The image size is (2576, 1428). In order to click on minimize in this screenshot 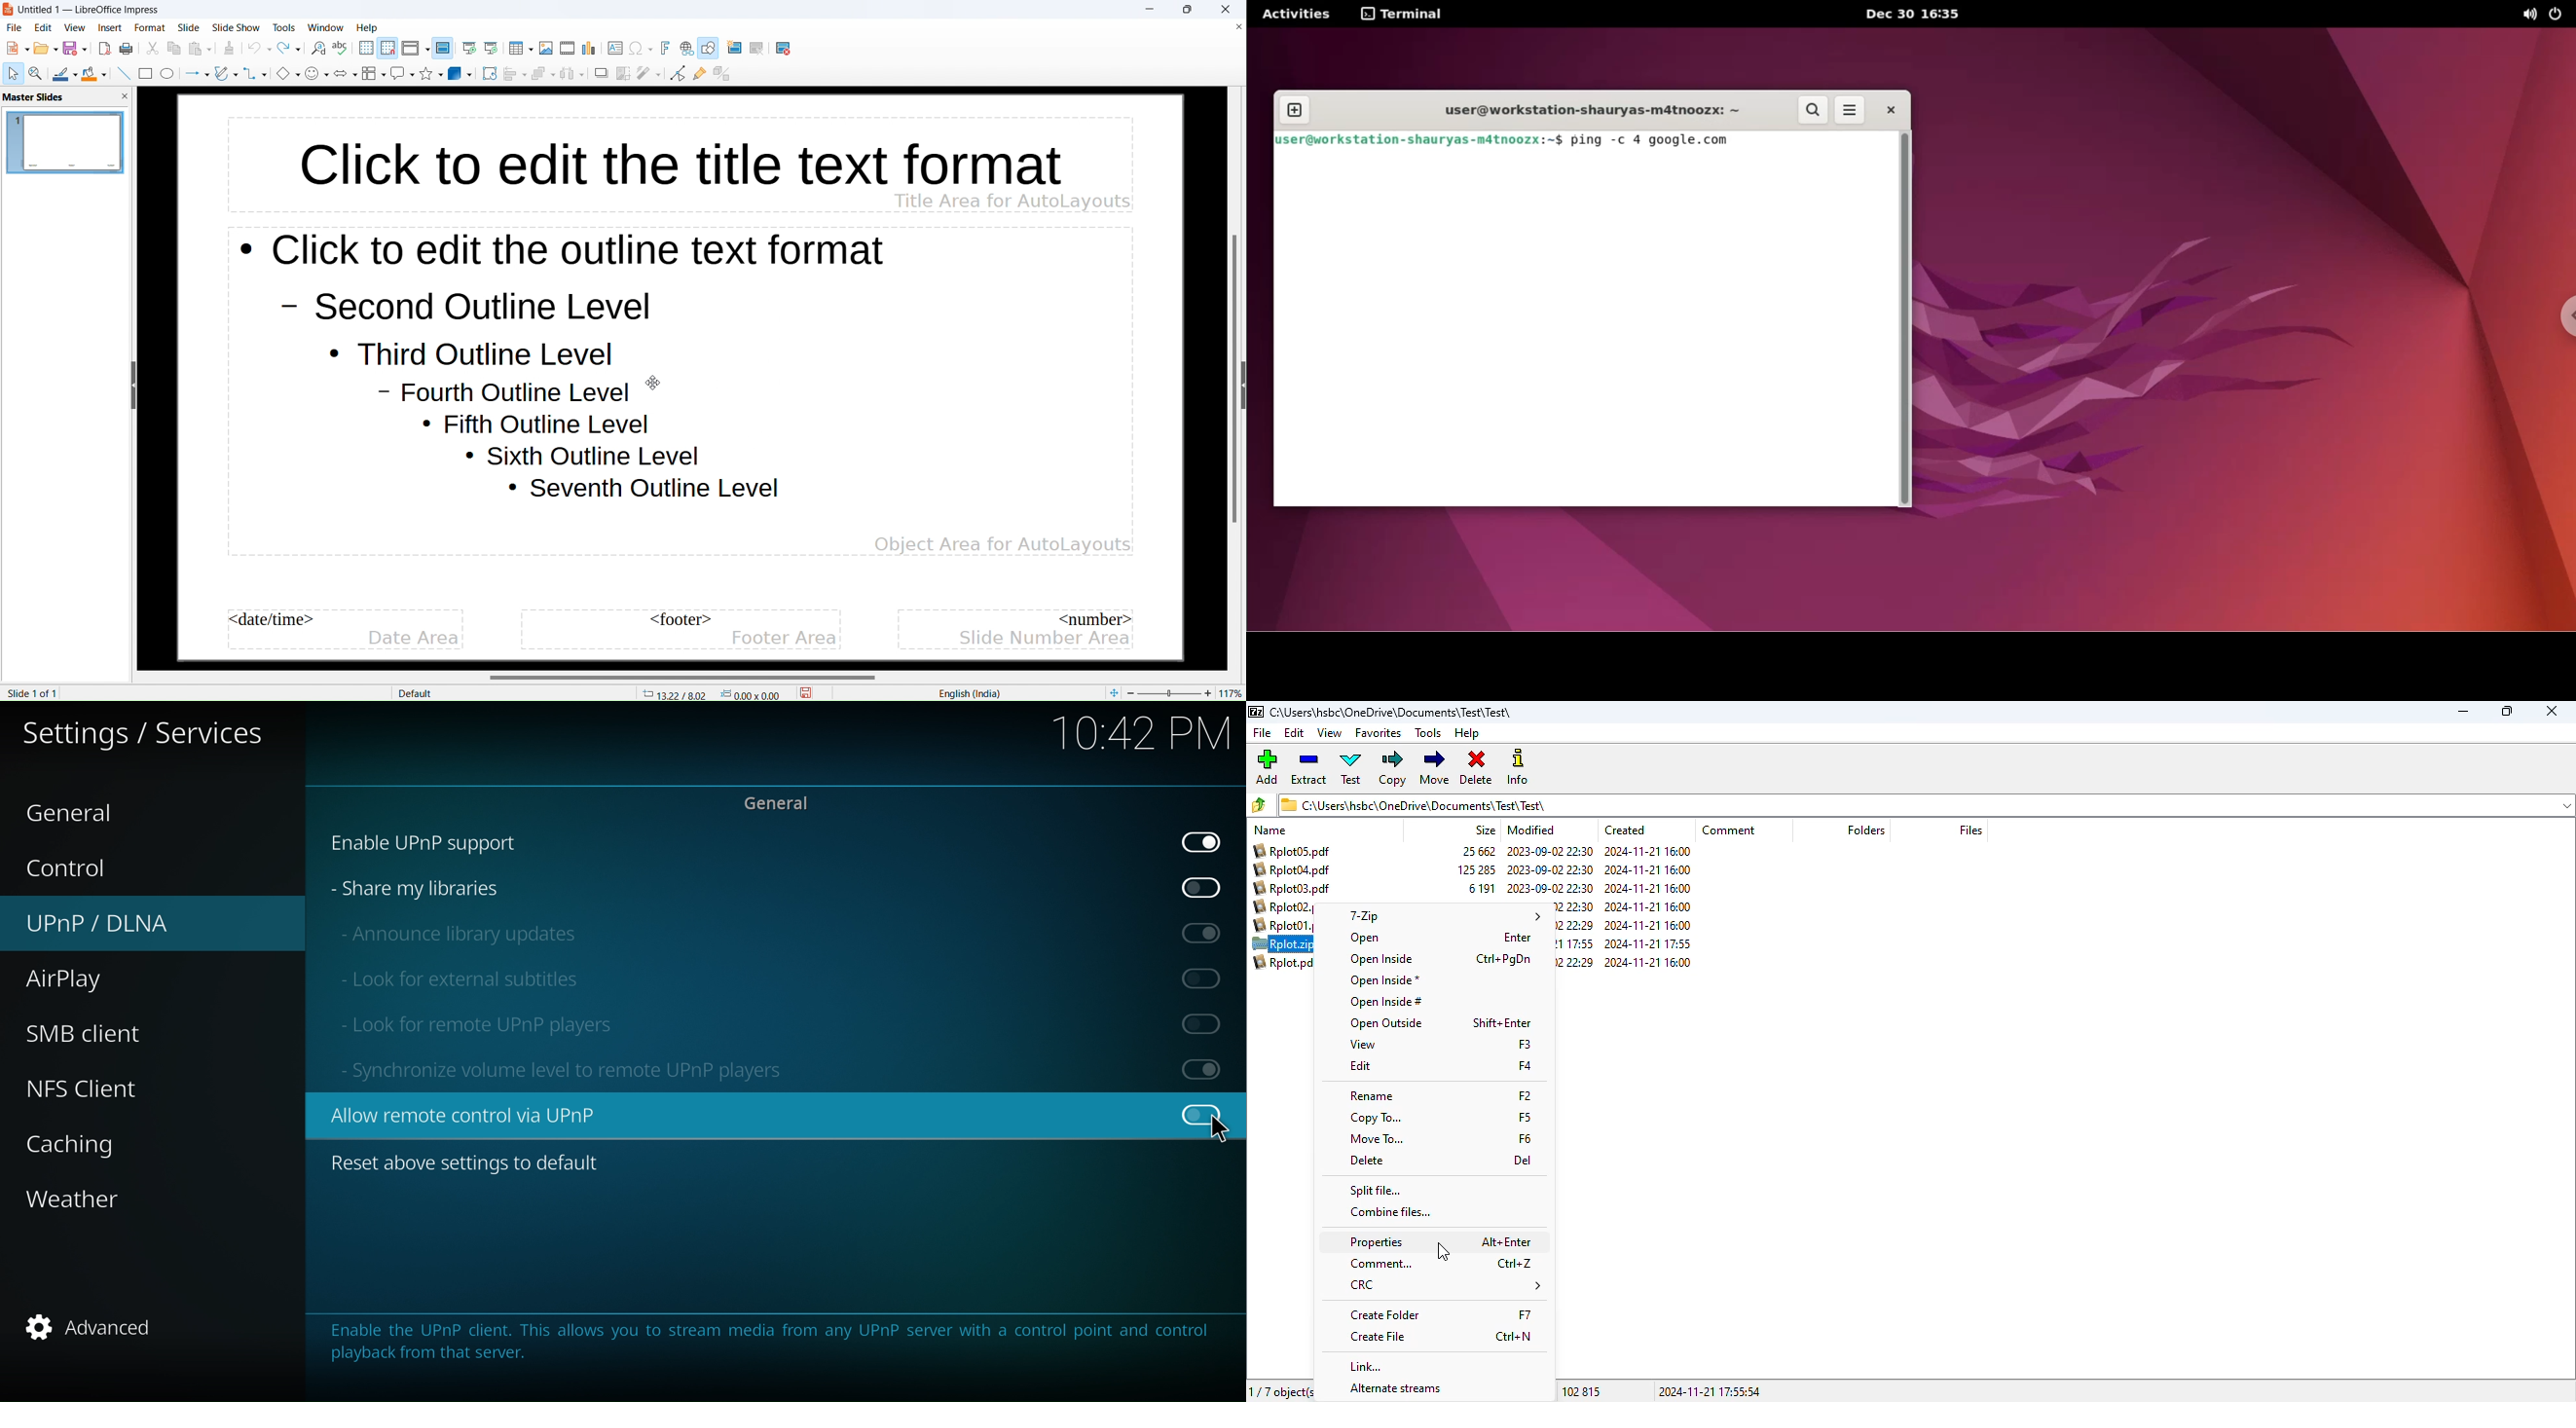, I will do `click(1150, 9)`.